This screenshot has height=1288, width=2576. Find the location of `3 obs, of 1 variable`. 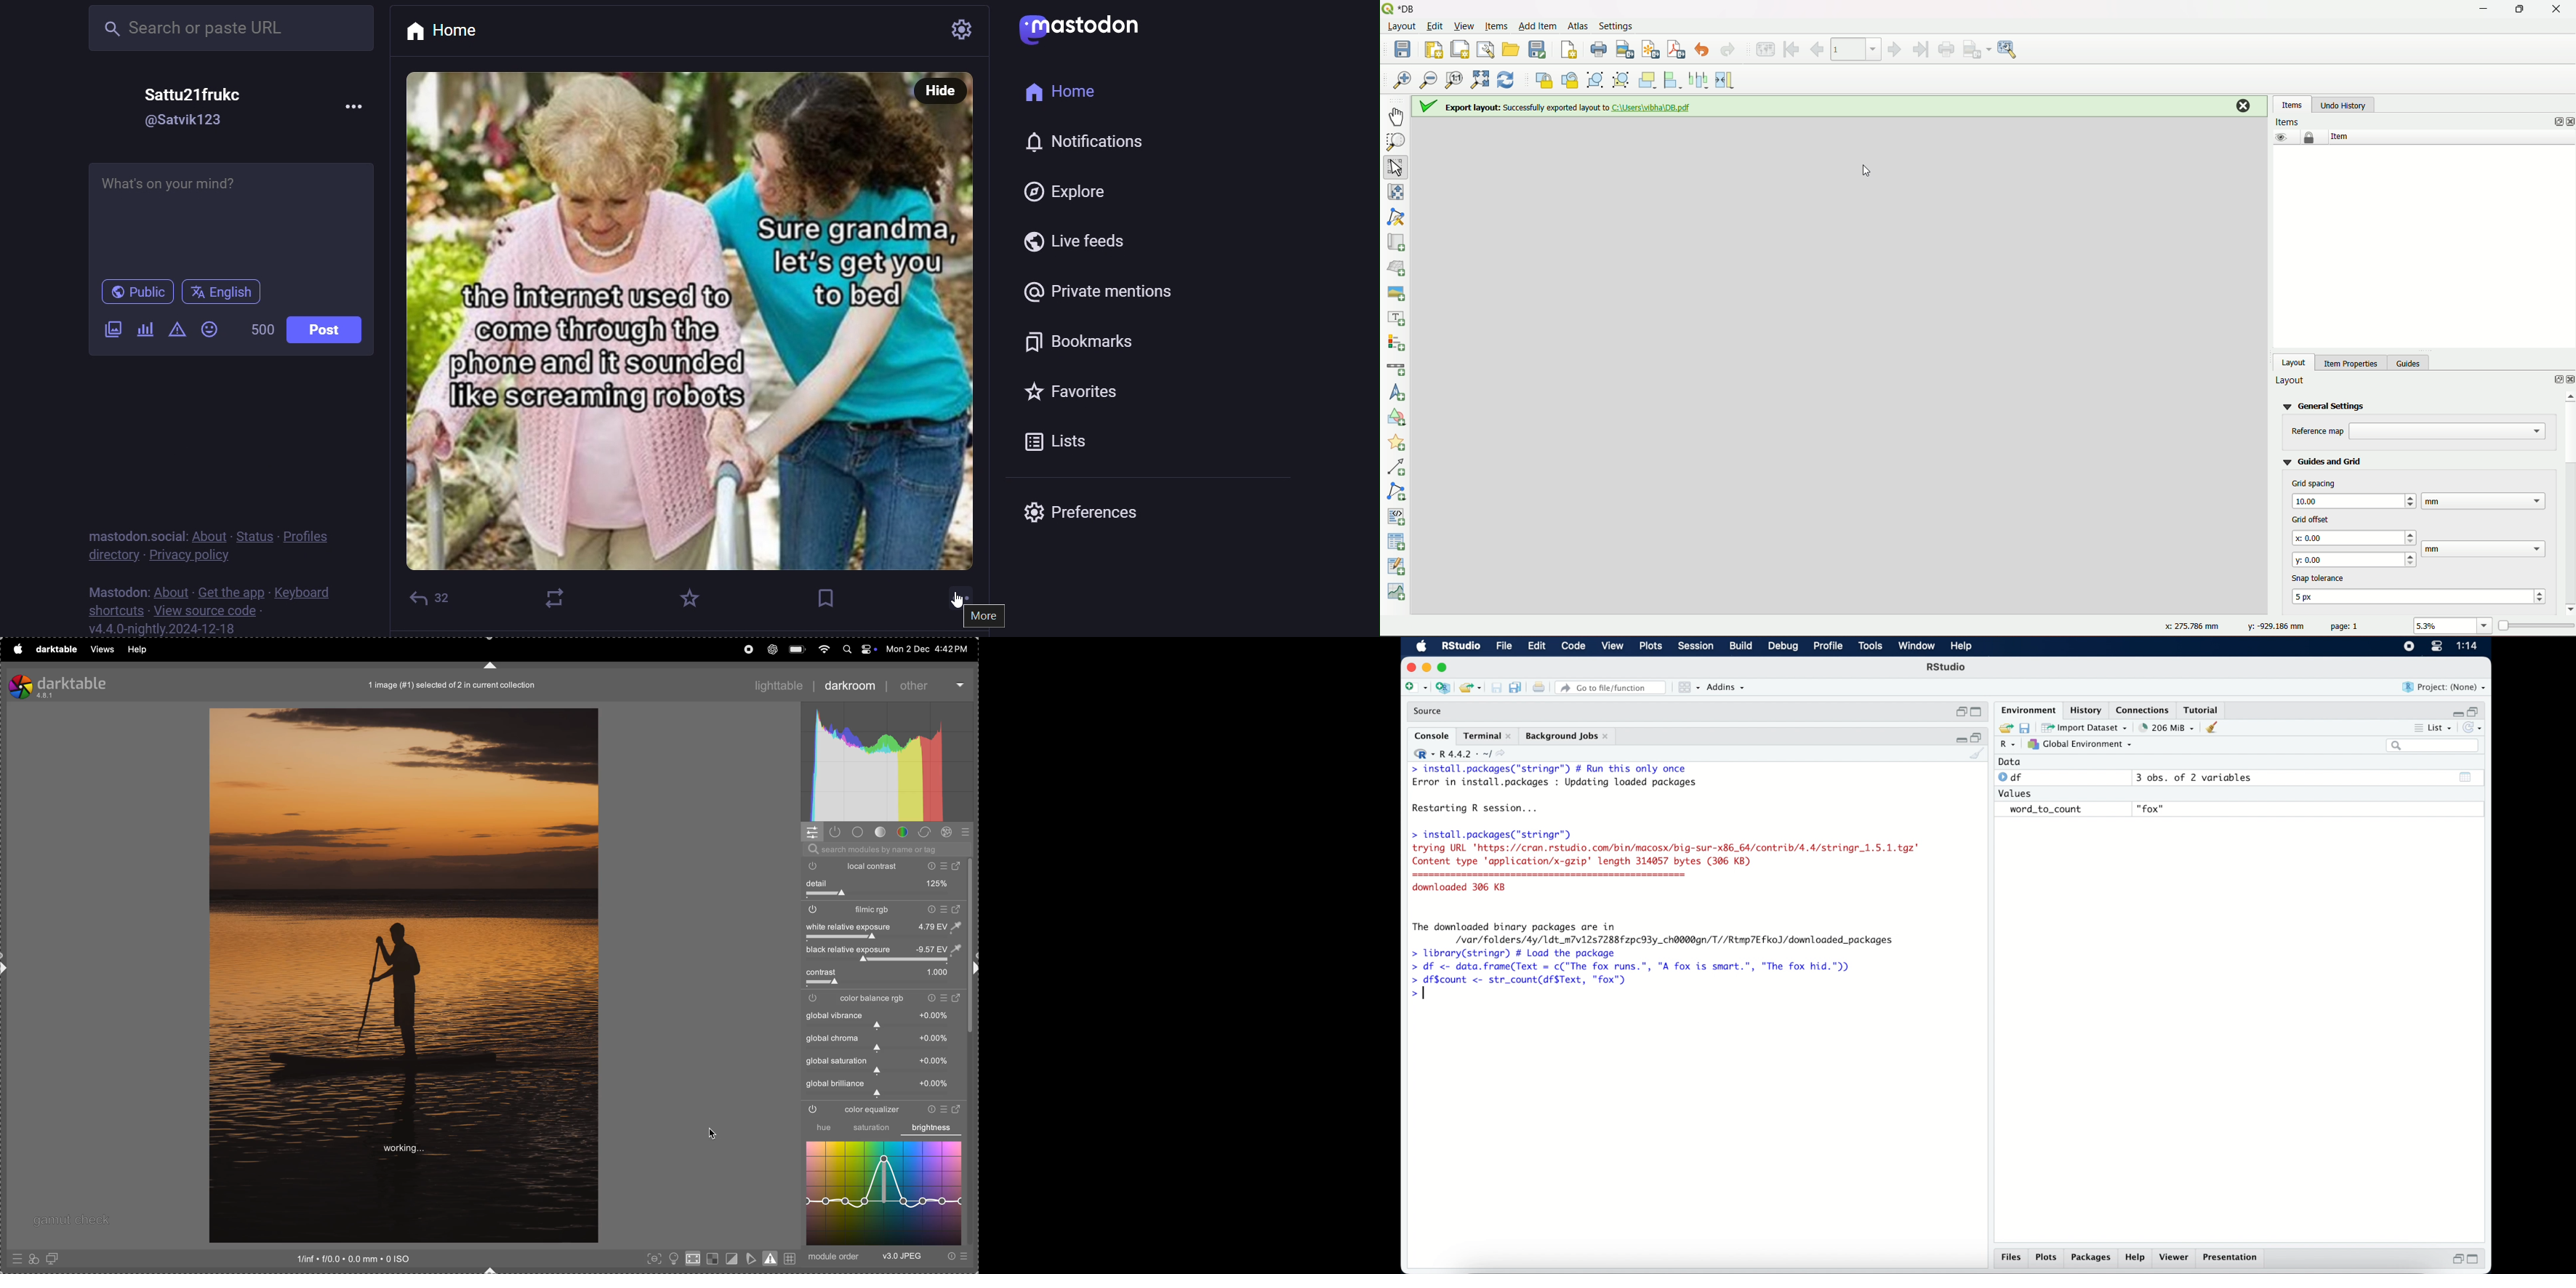

3 obs, of 1 variable is located at coordinates (2197, 777).